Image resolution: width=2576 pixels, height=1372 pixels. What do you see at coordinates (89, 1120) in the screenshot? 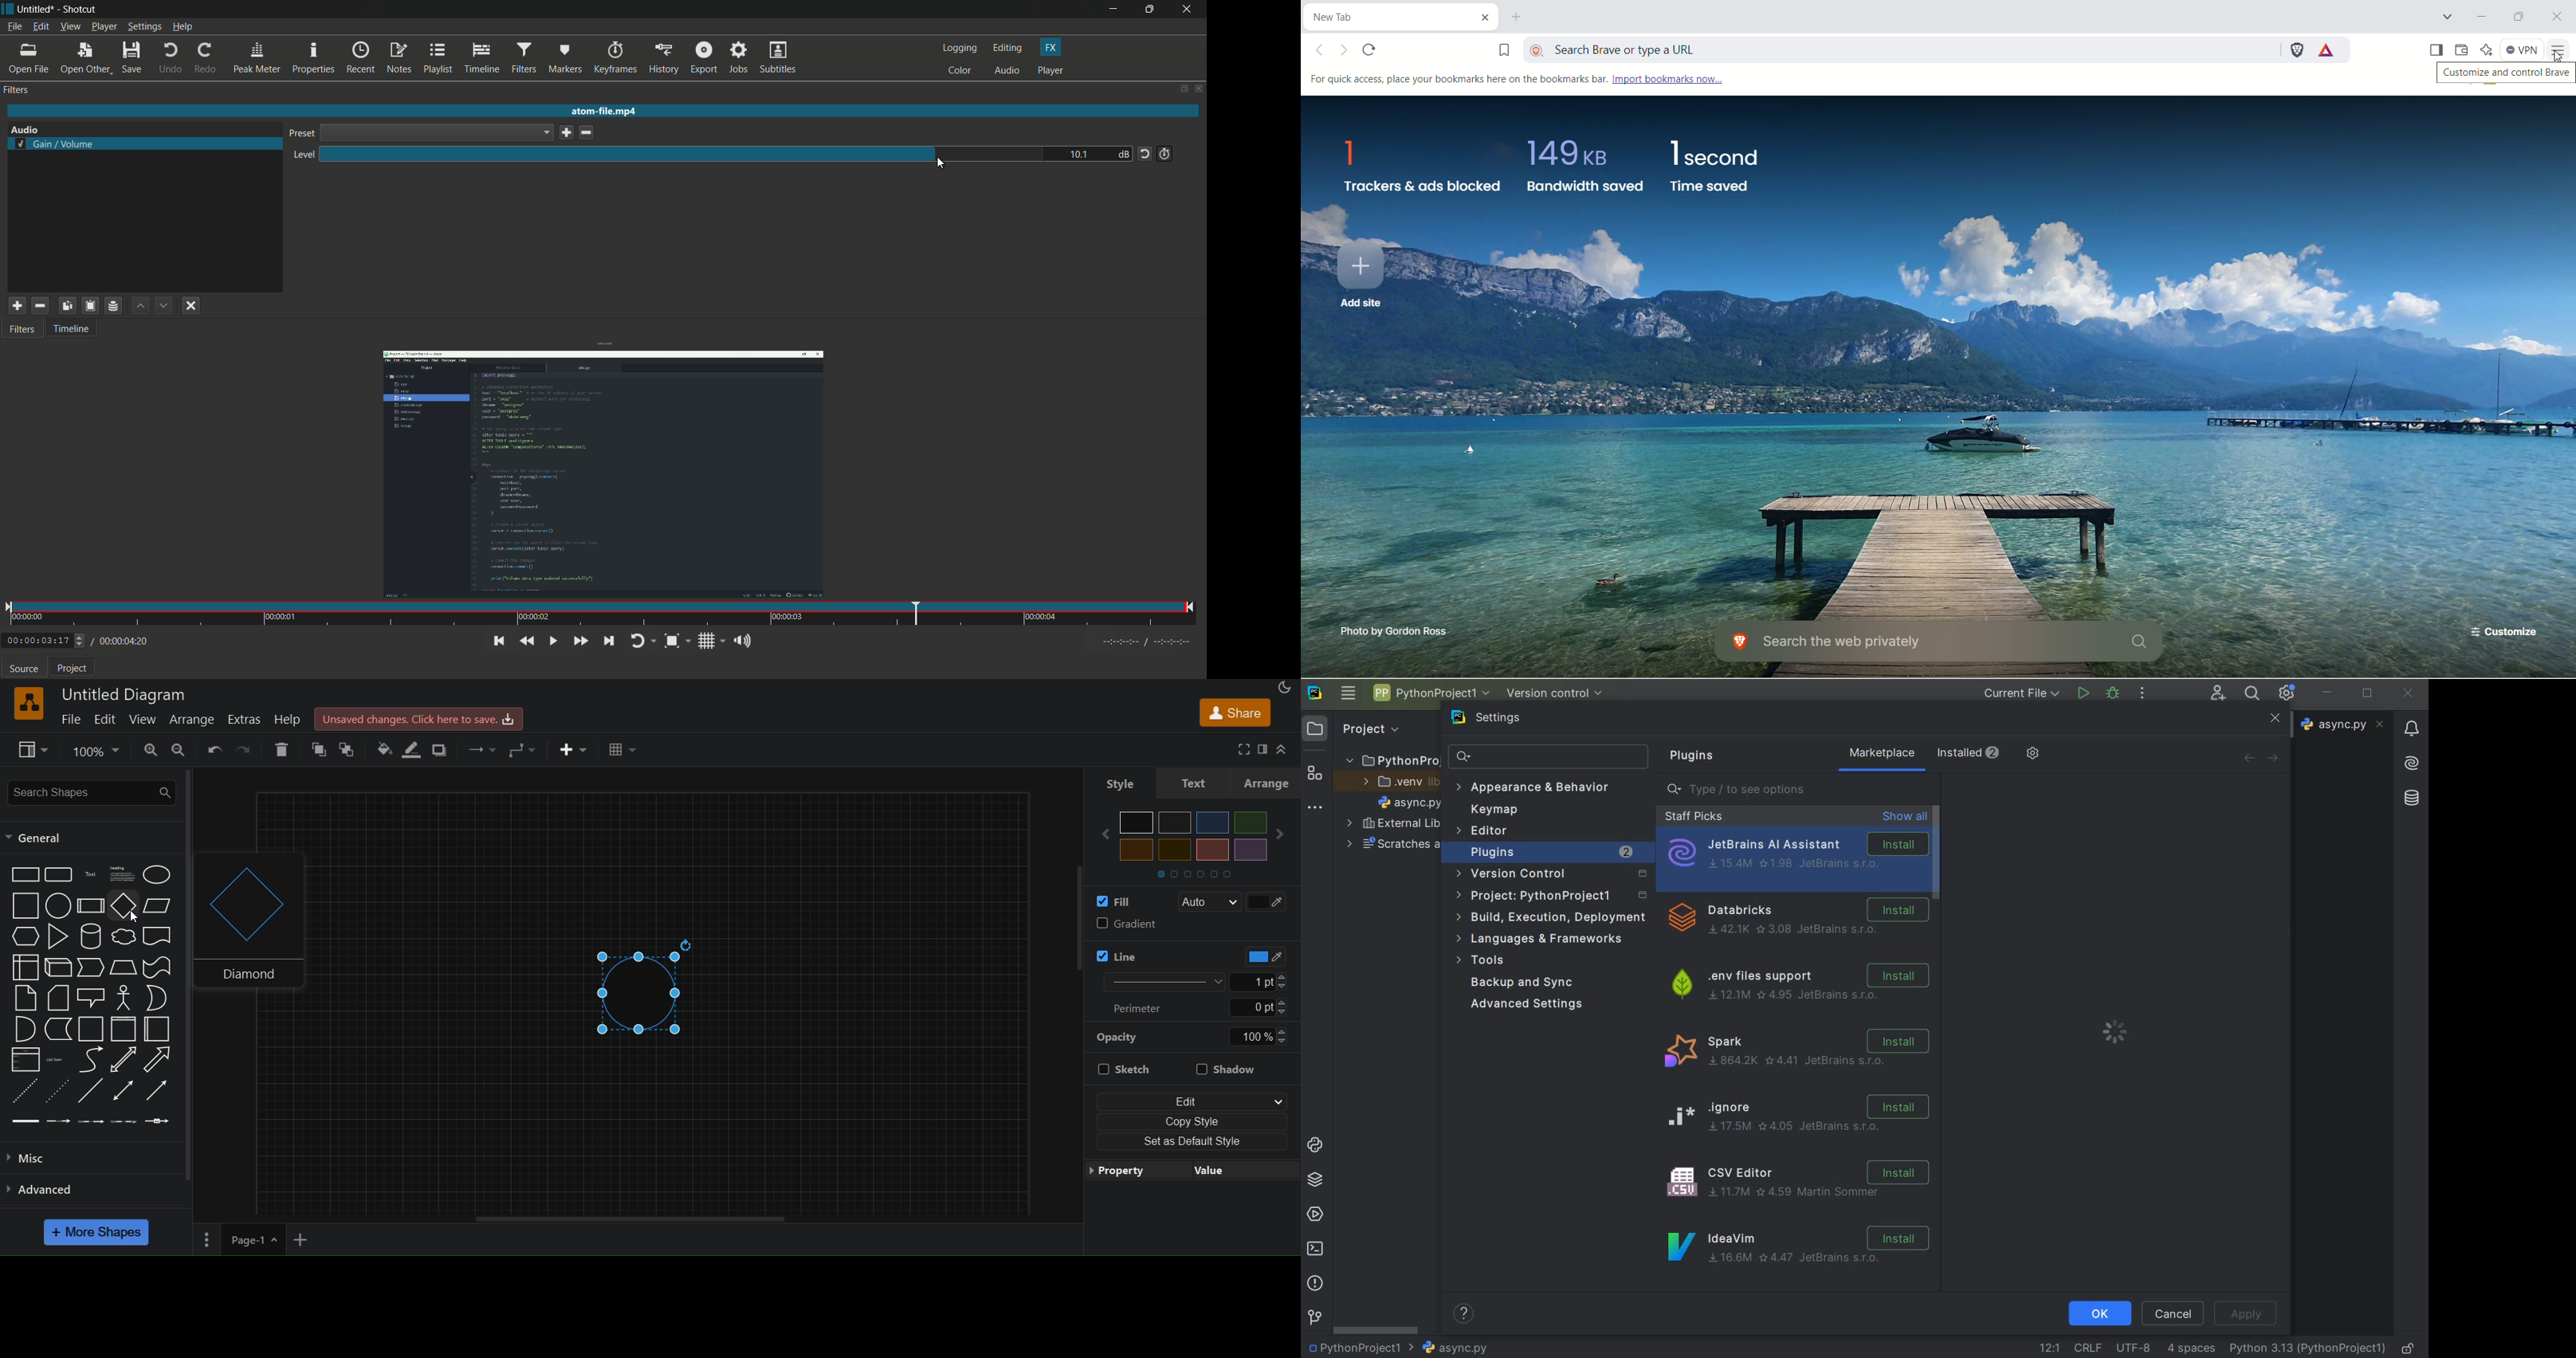
I see `connector 3` at bounding box center [89, 1120].